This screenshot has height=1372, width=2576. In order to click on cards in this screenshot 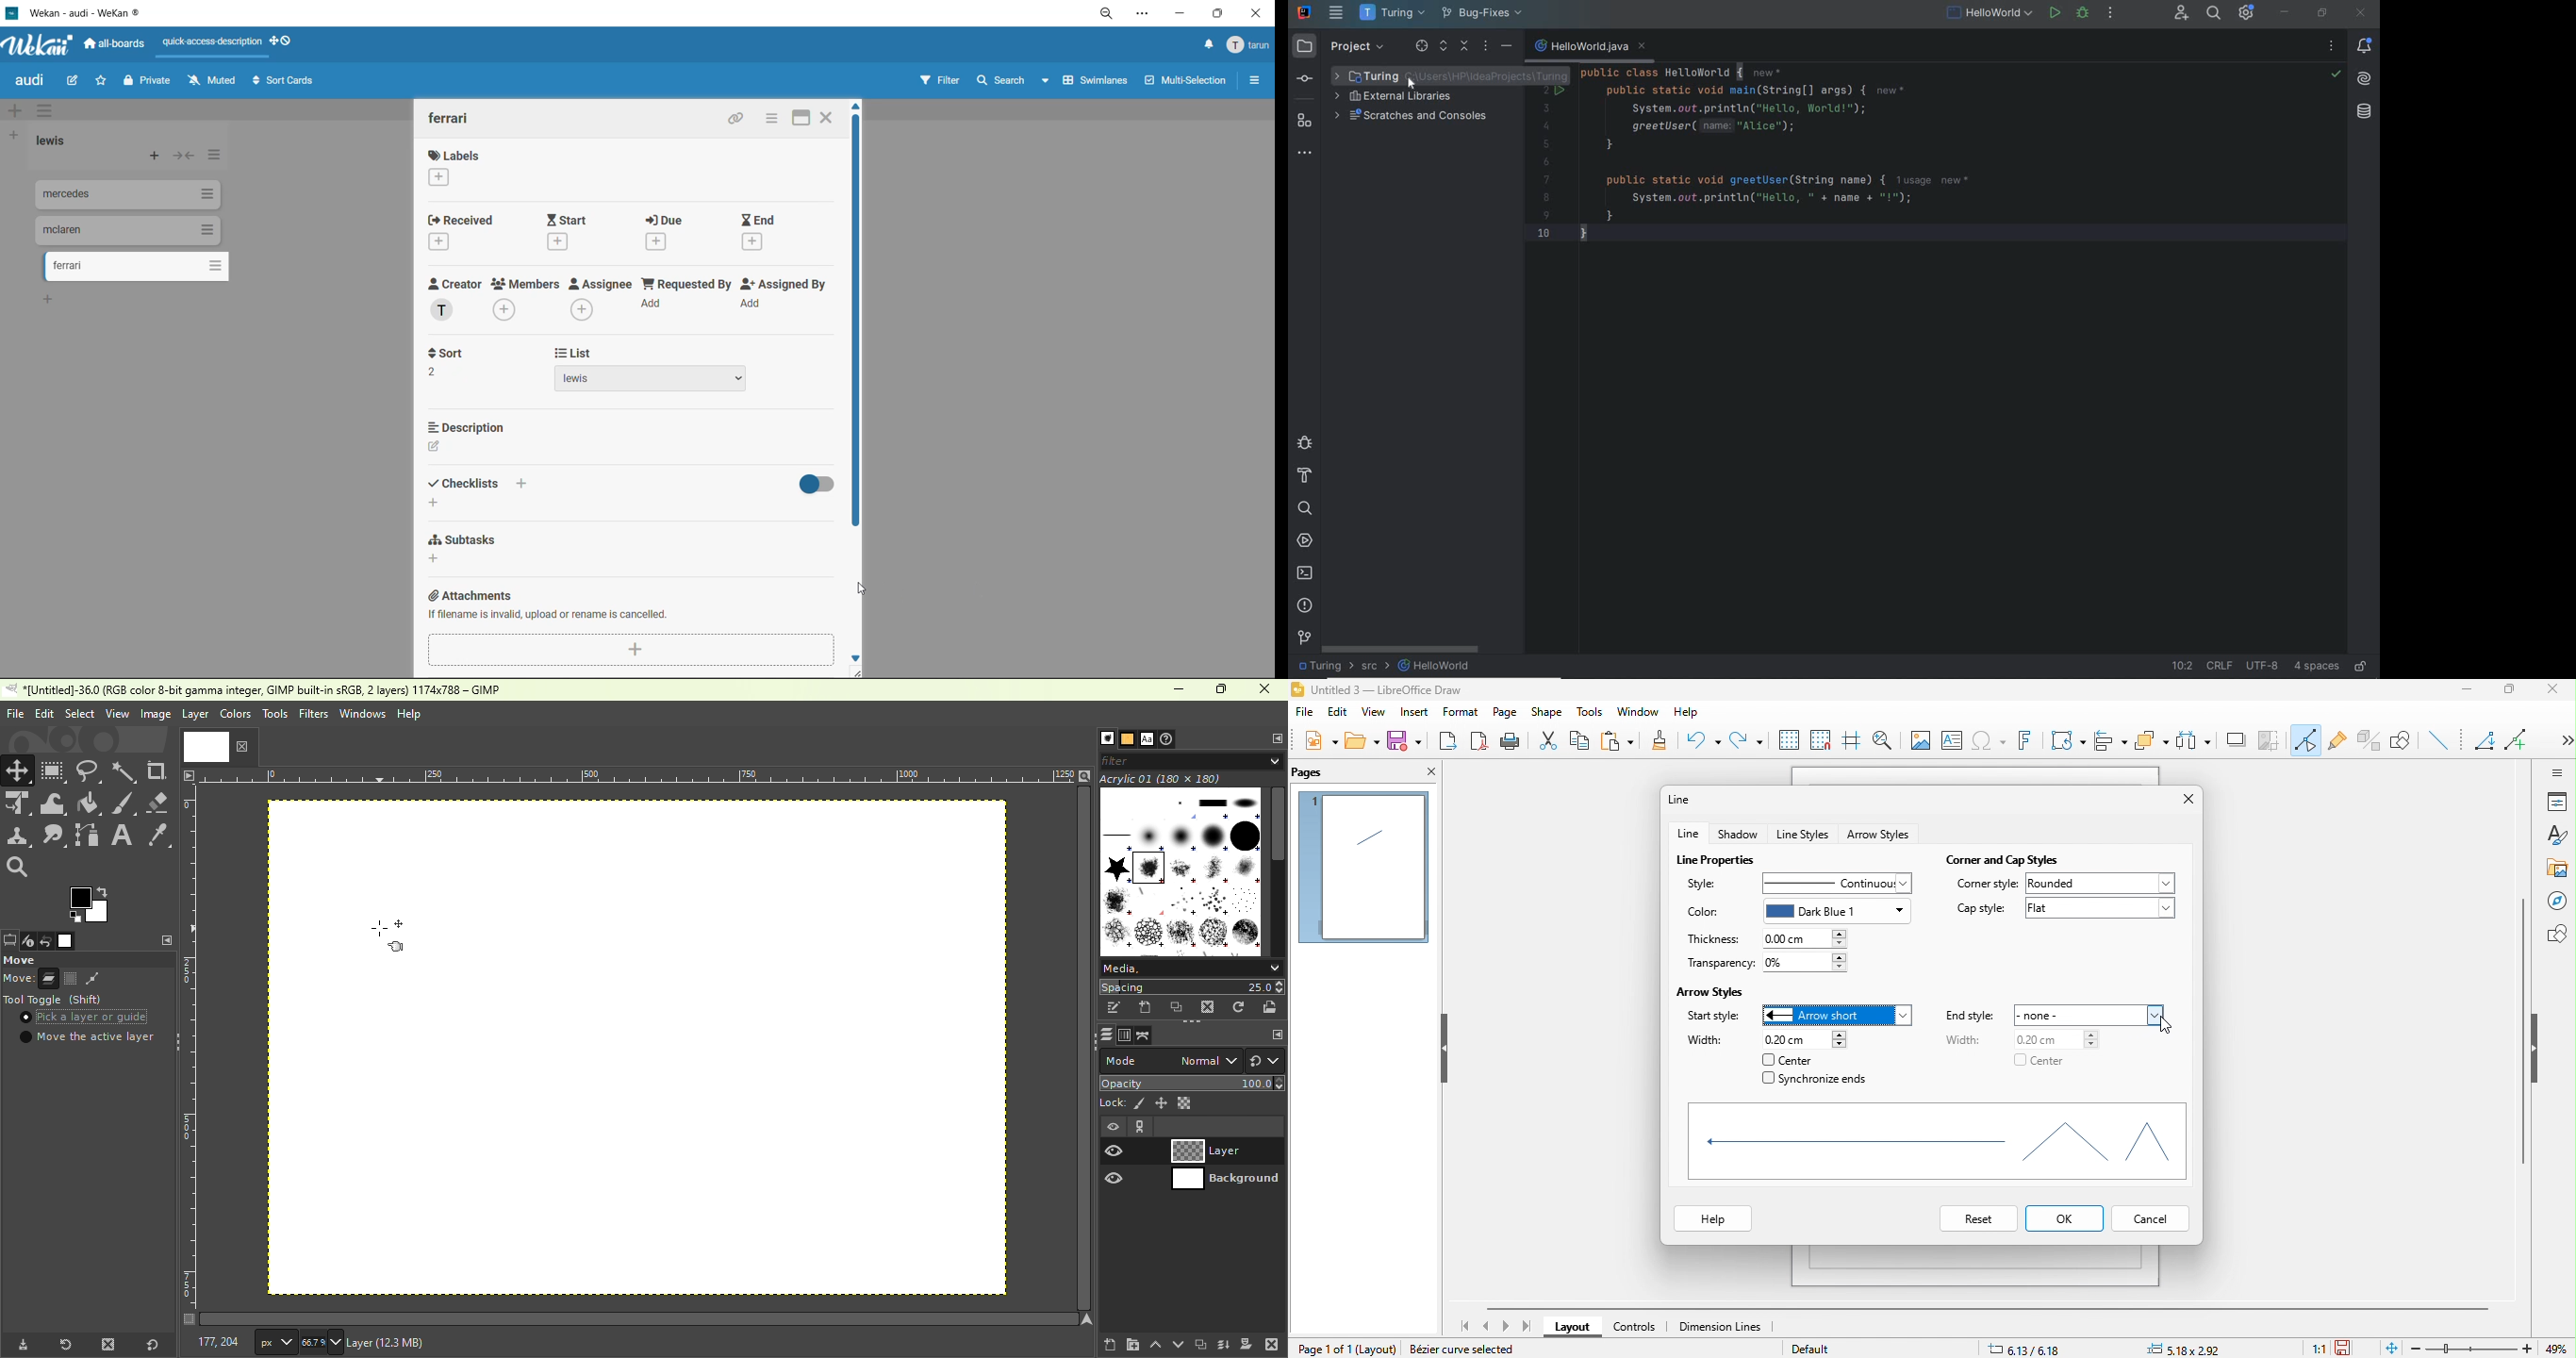, I will do `click(124, 195)`.